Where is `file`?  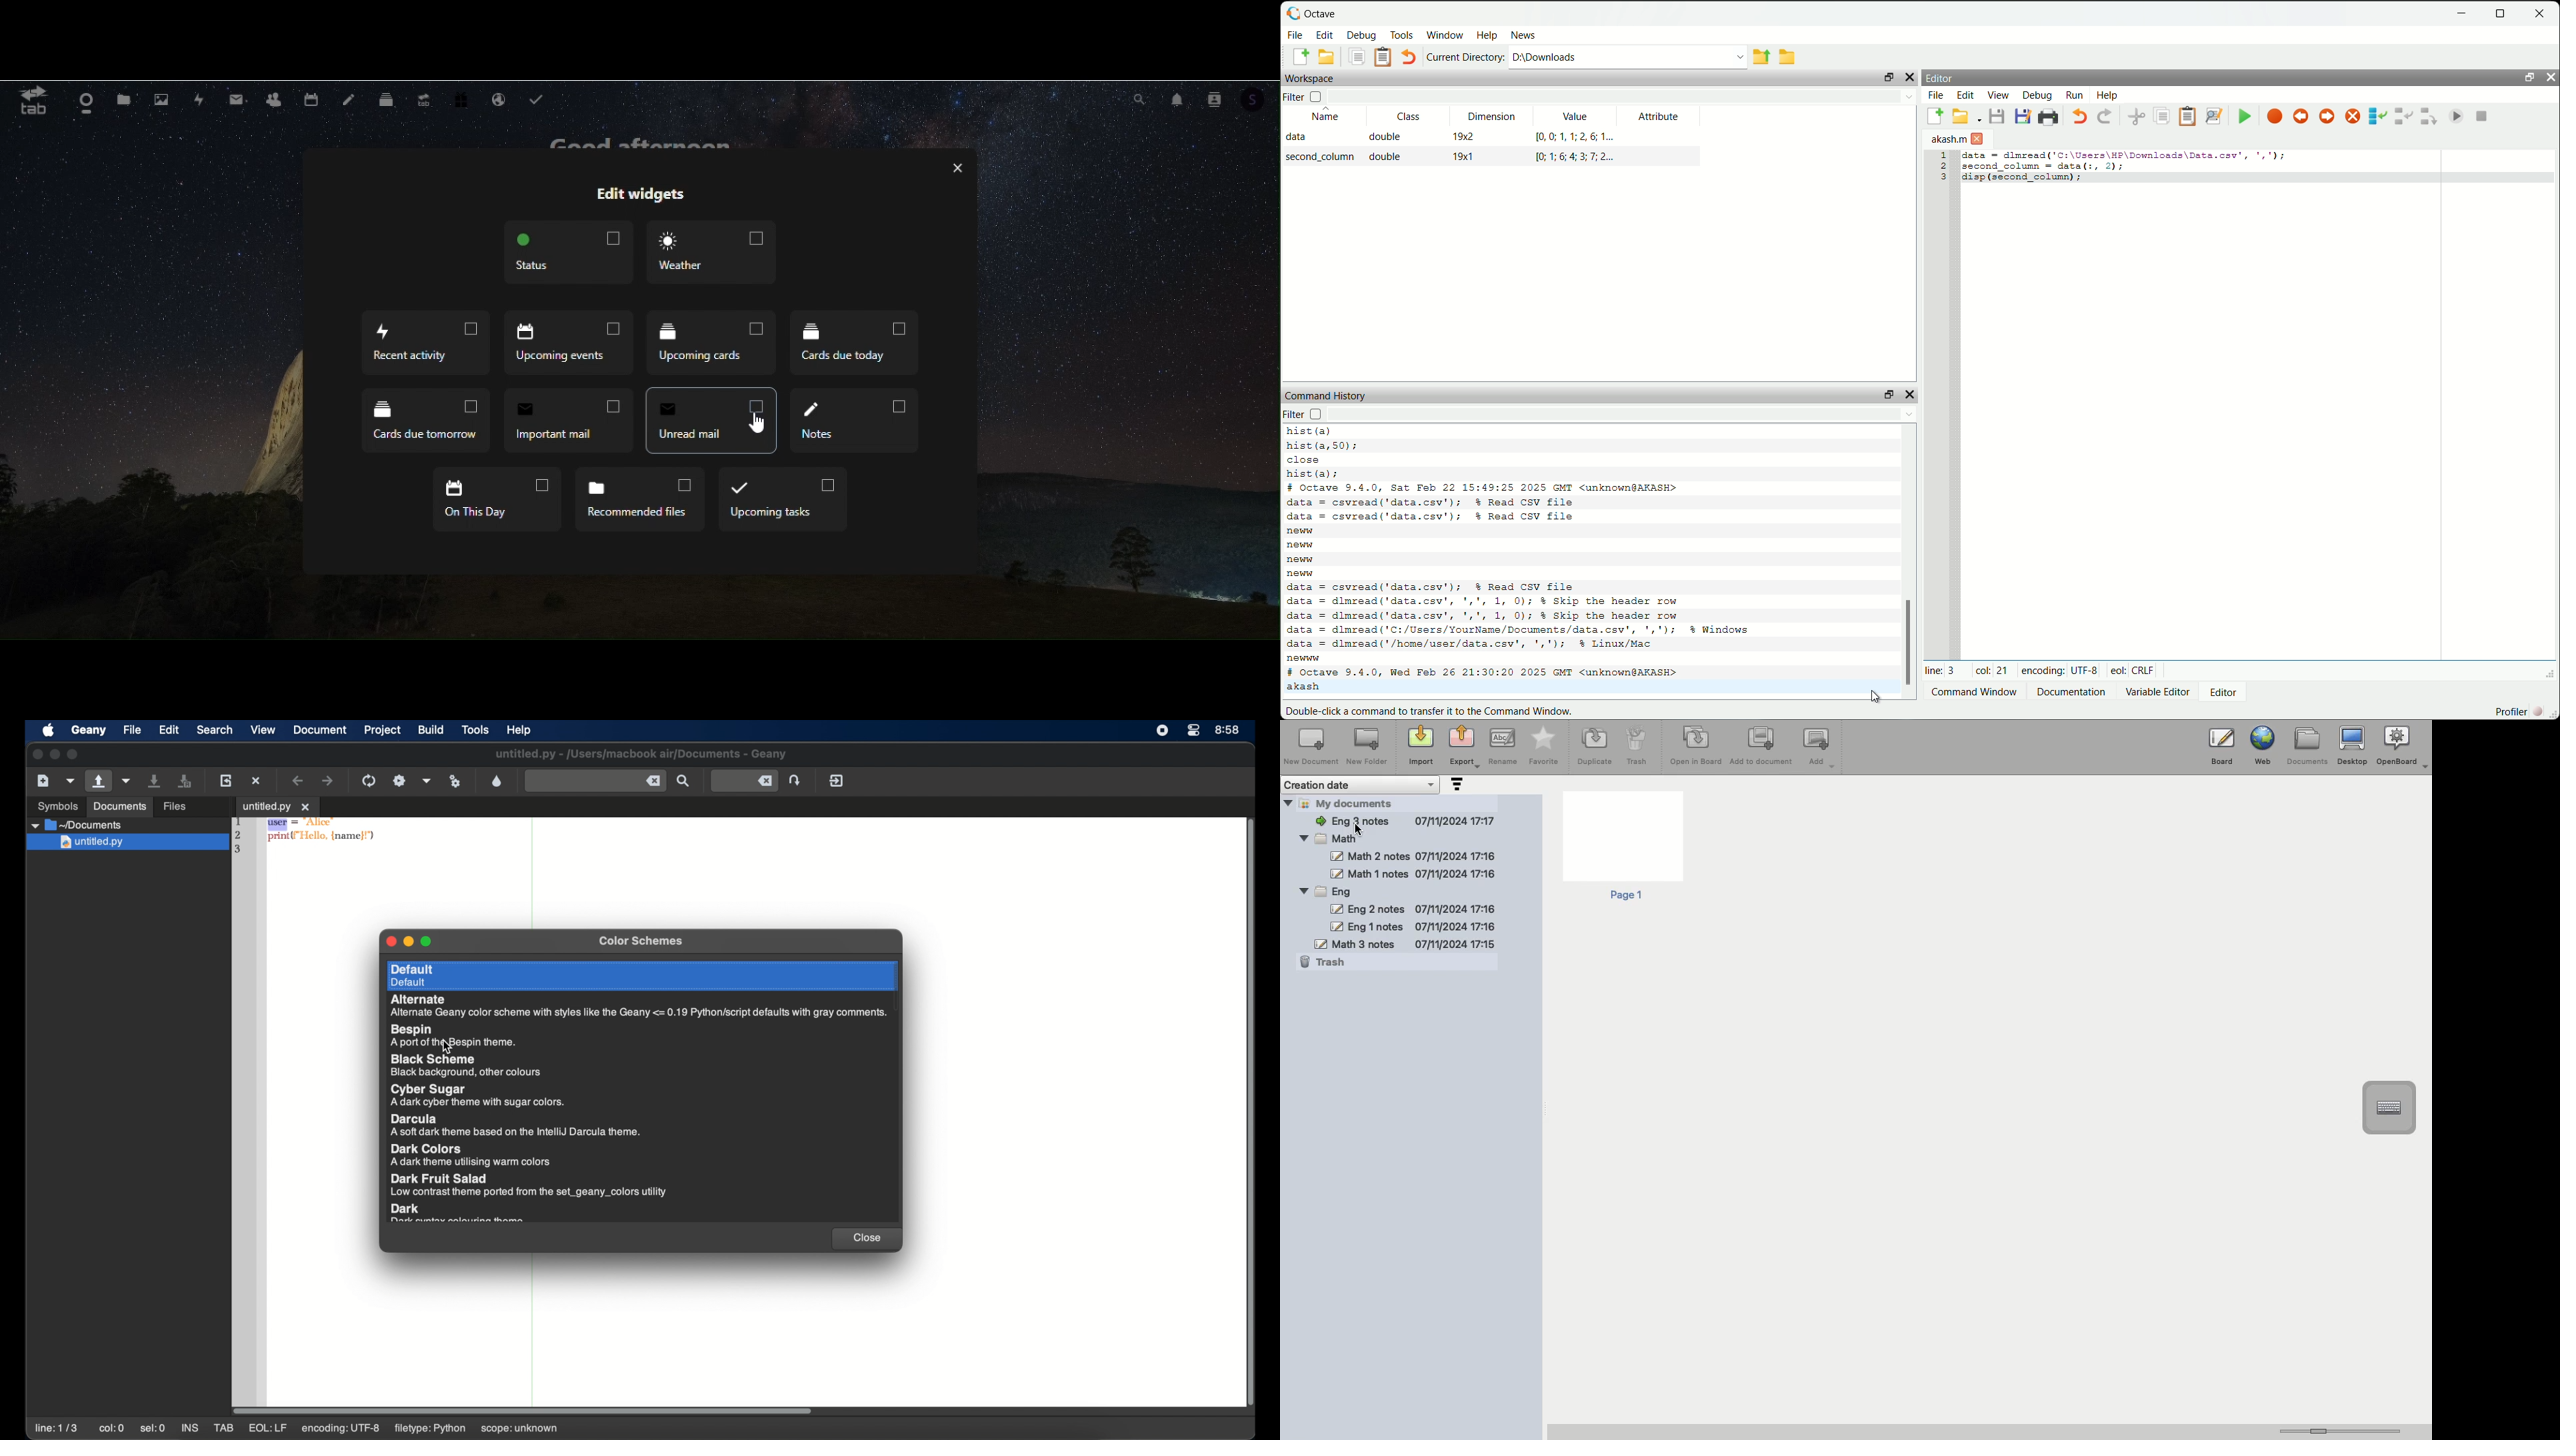 file is located at coordinates (131, 730).